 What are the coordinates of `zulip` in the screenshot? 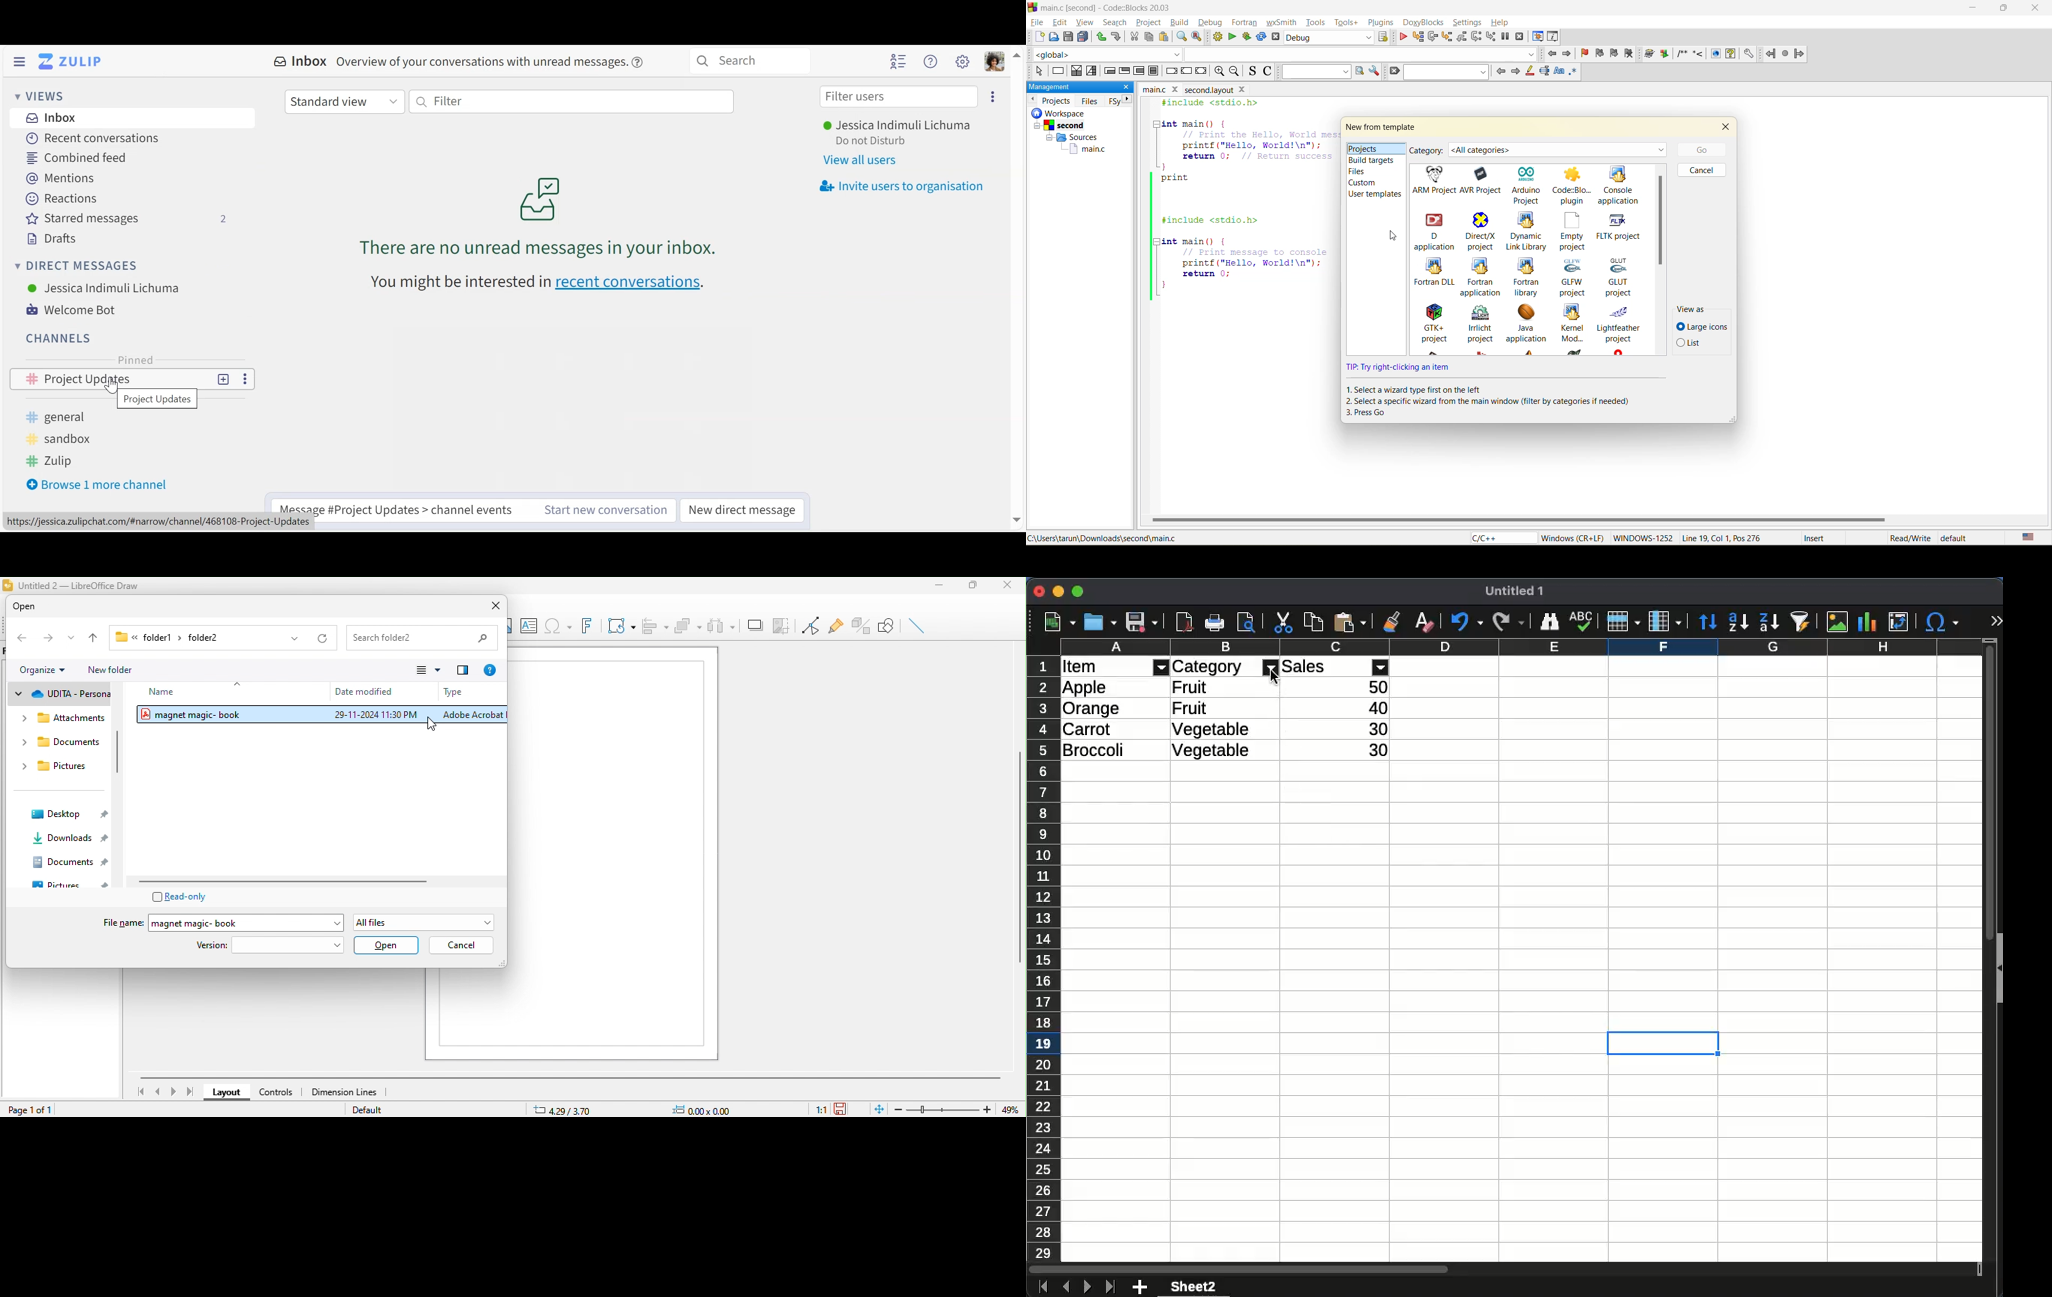 It's located at (51, 461).